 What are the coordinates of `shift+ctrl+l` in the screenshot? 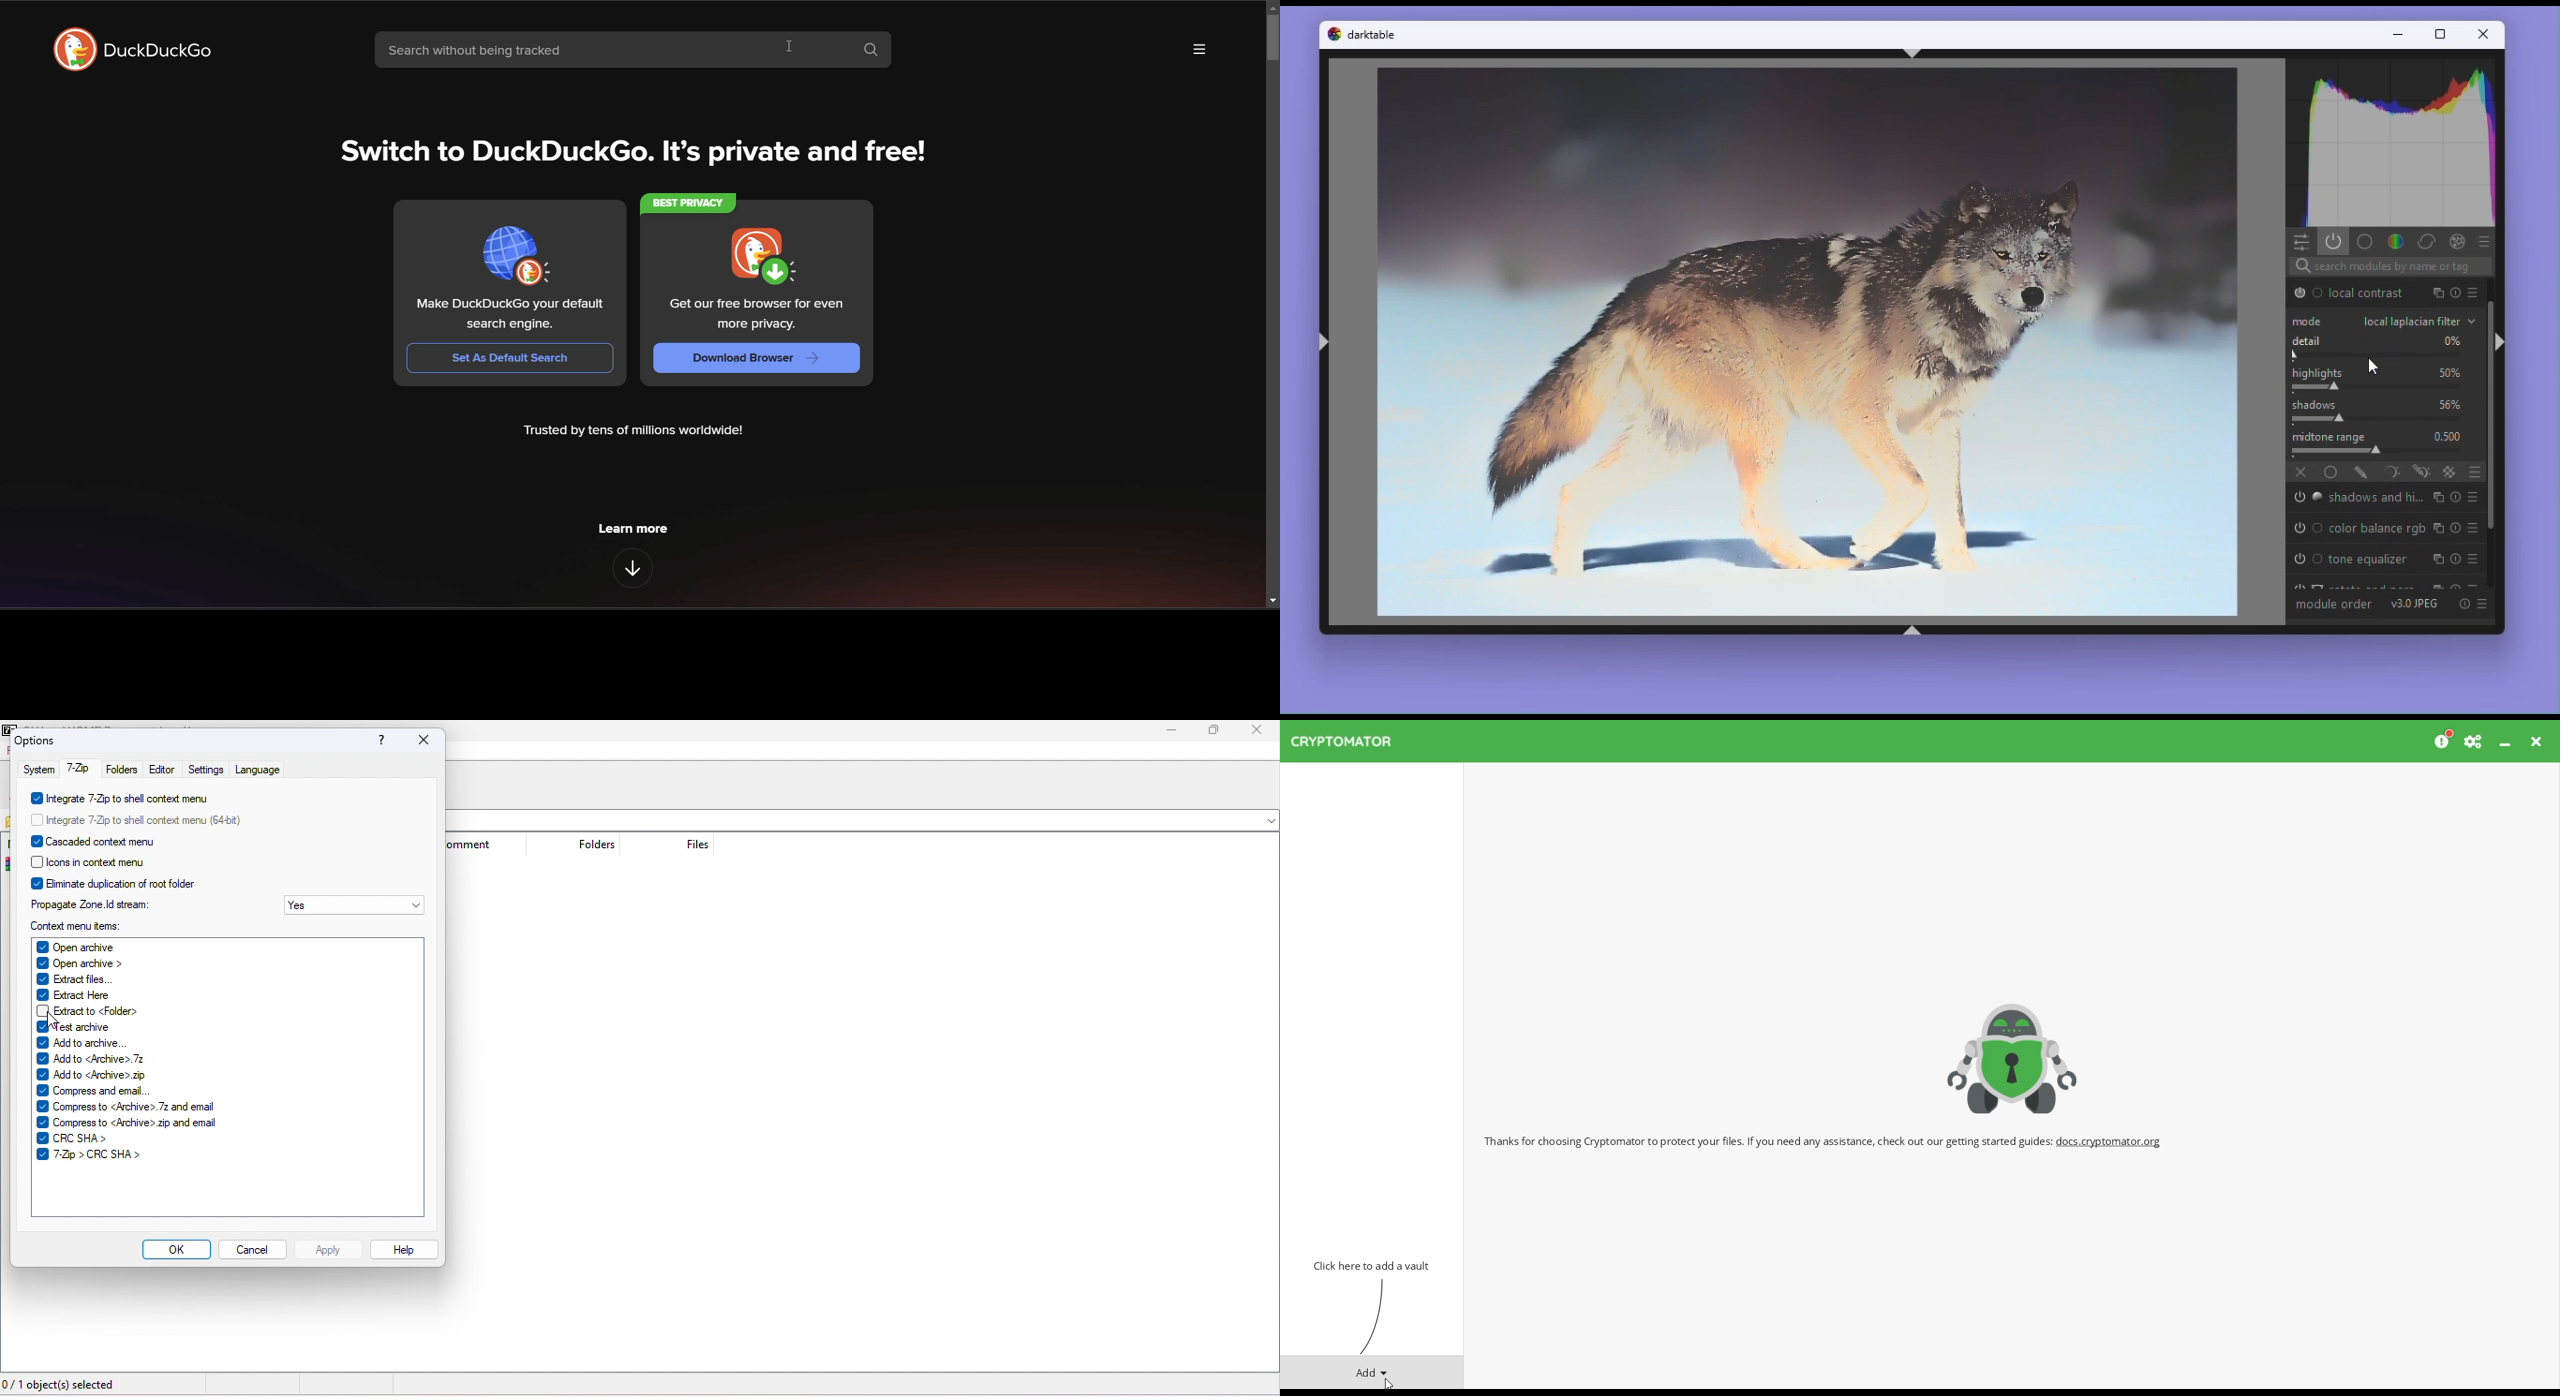 It's located at (1322, 346).